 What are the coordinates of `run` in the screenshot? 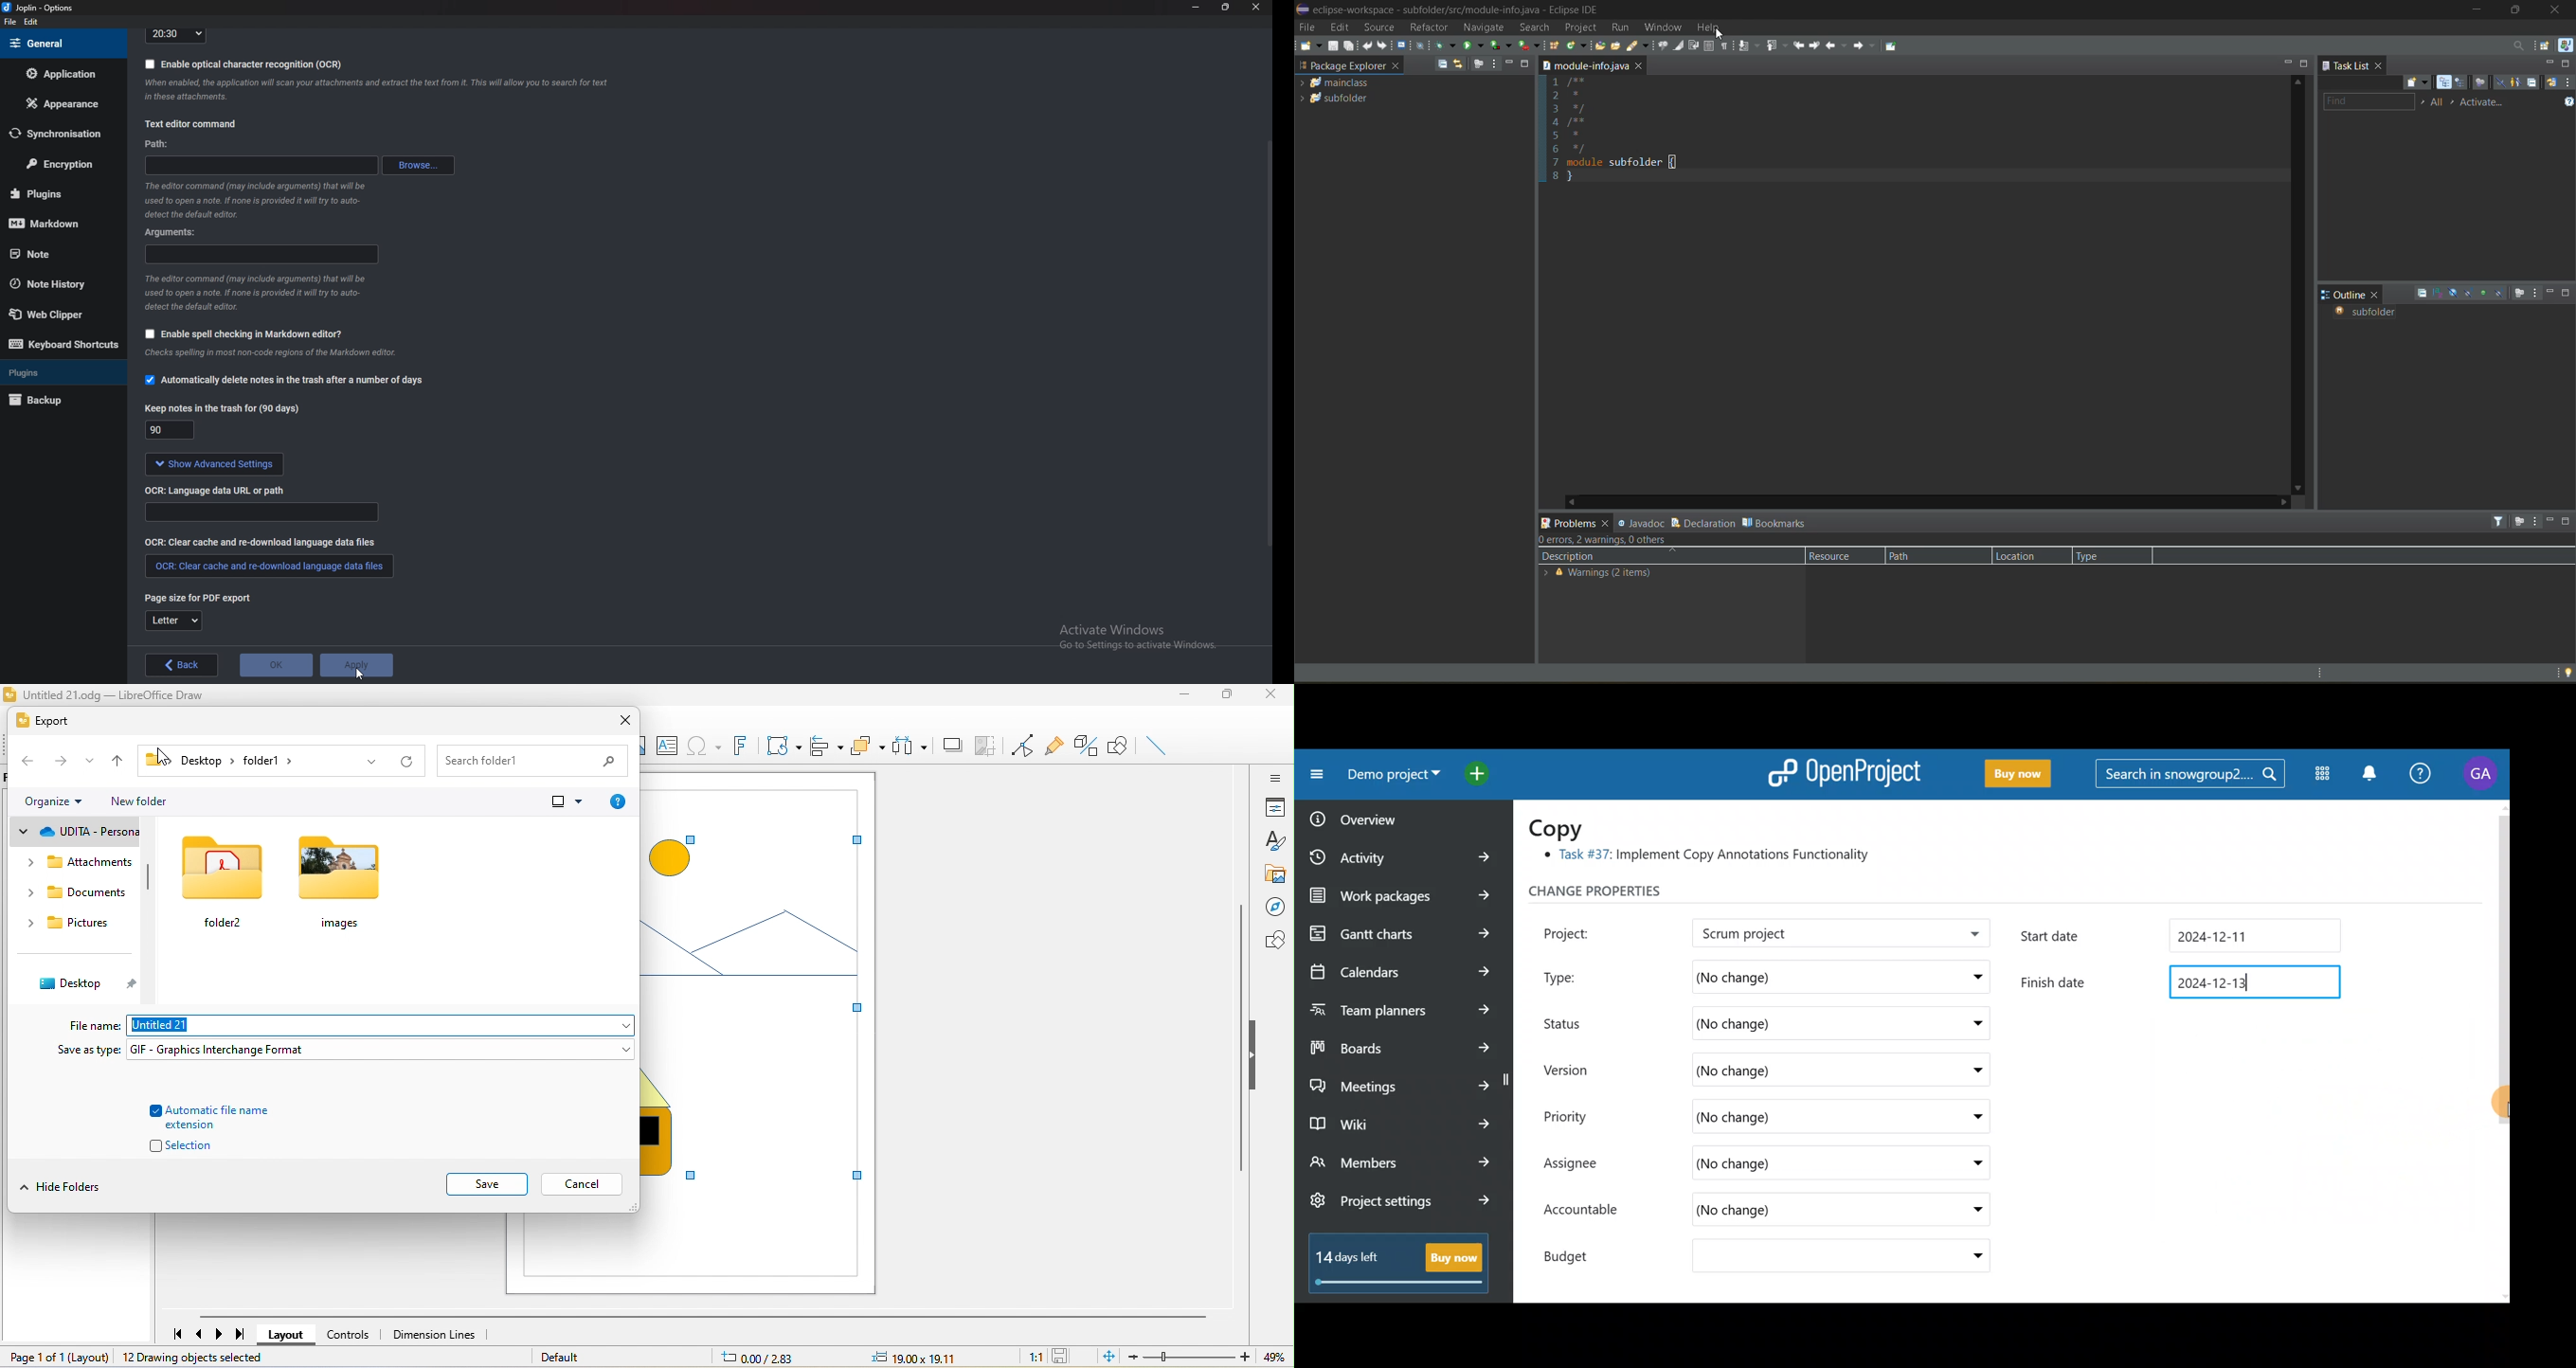 It's located at (1618, 27).